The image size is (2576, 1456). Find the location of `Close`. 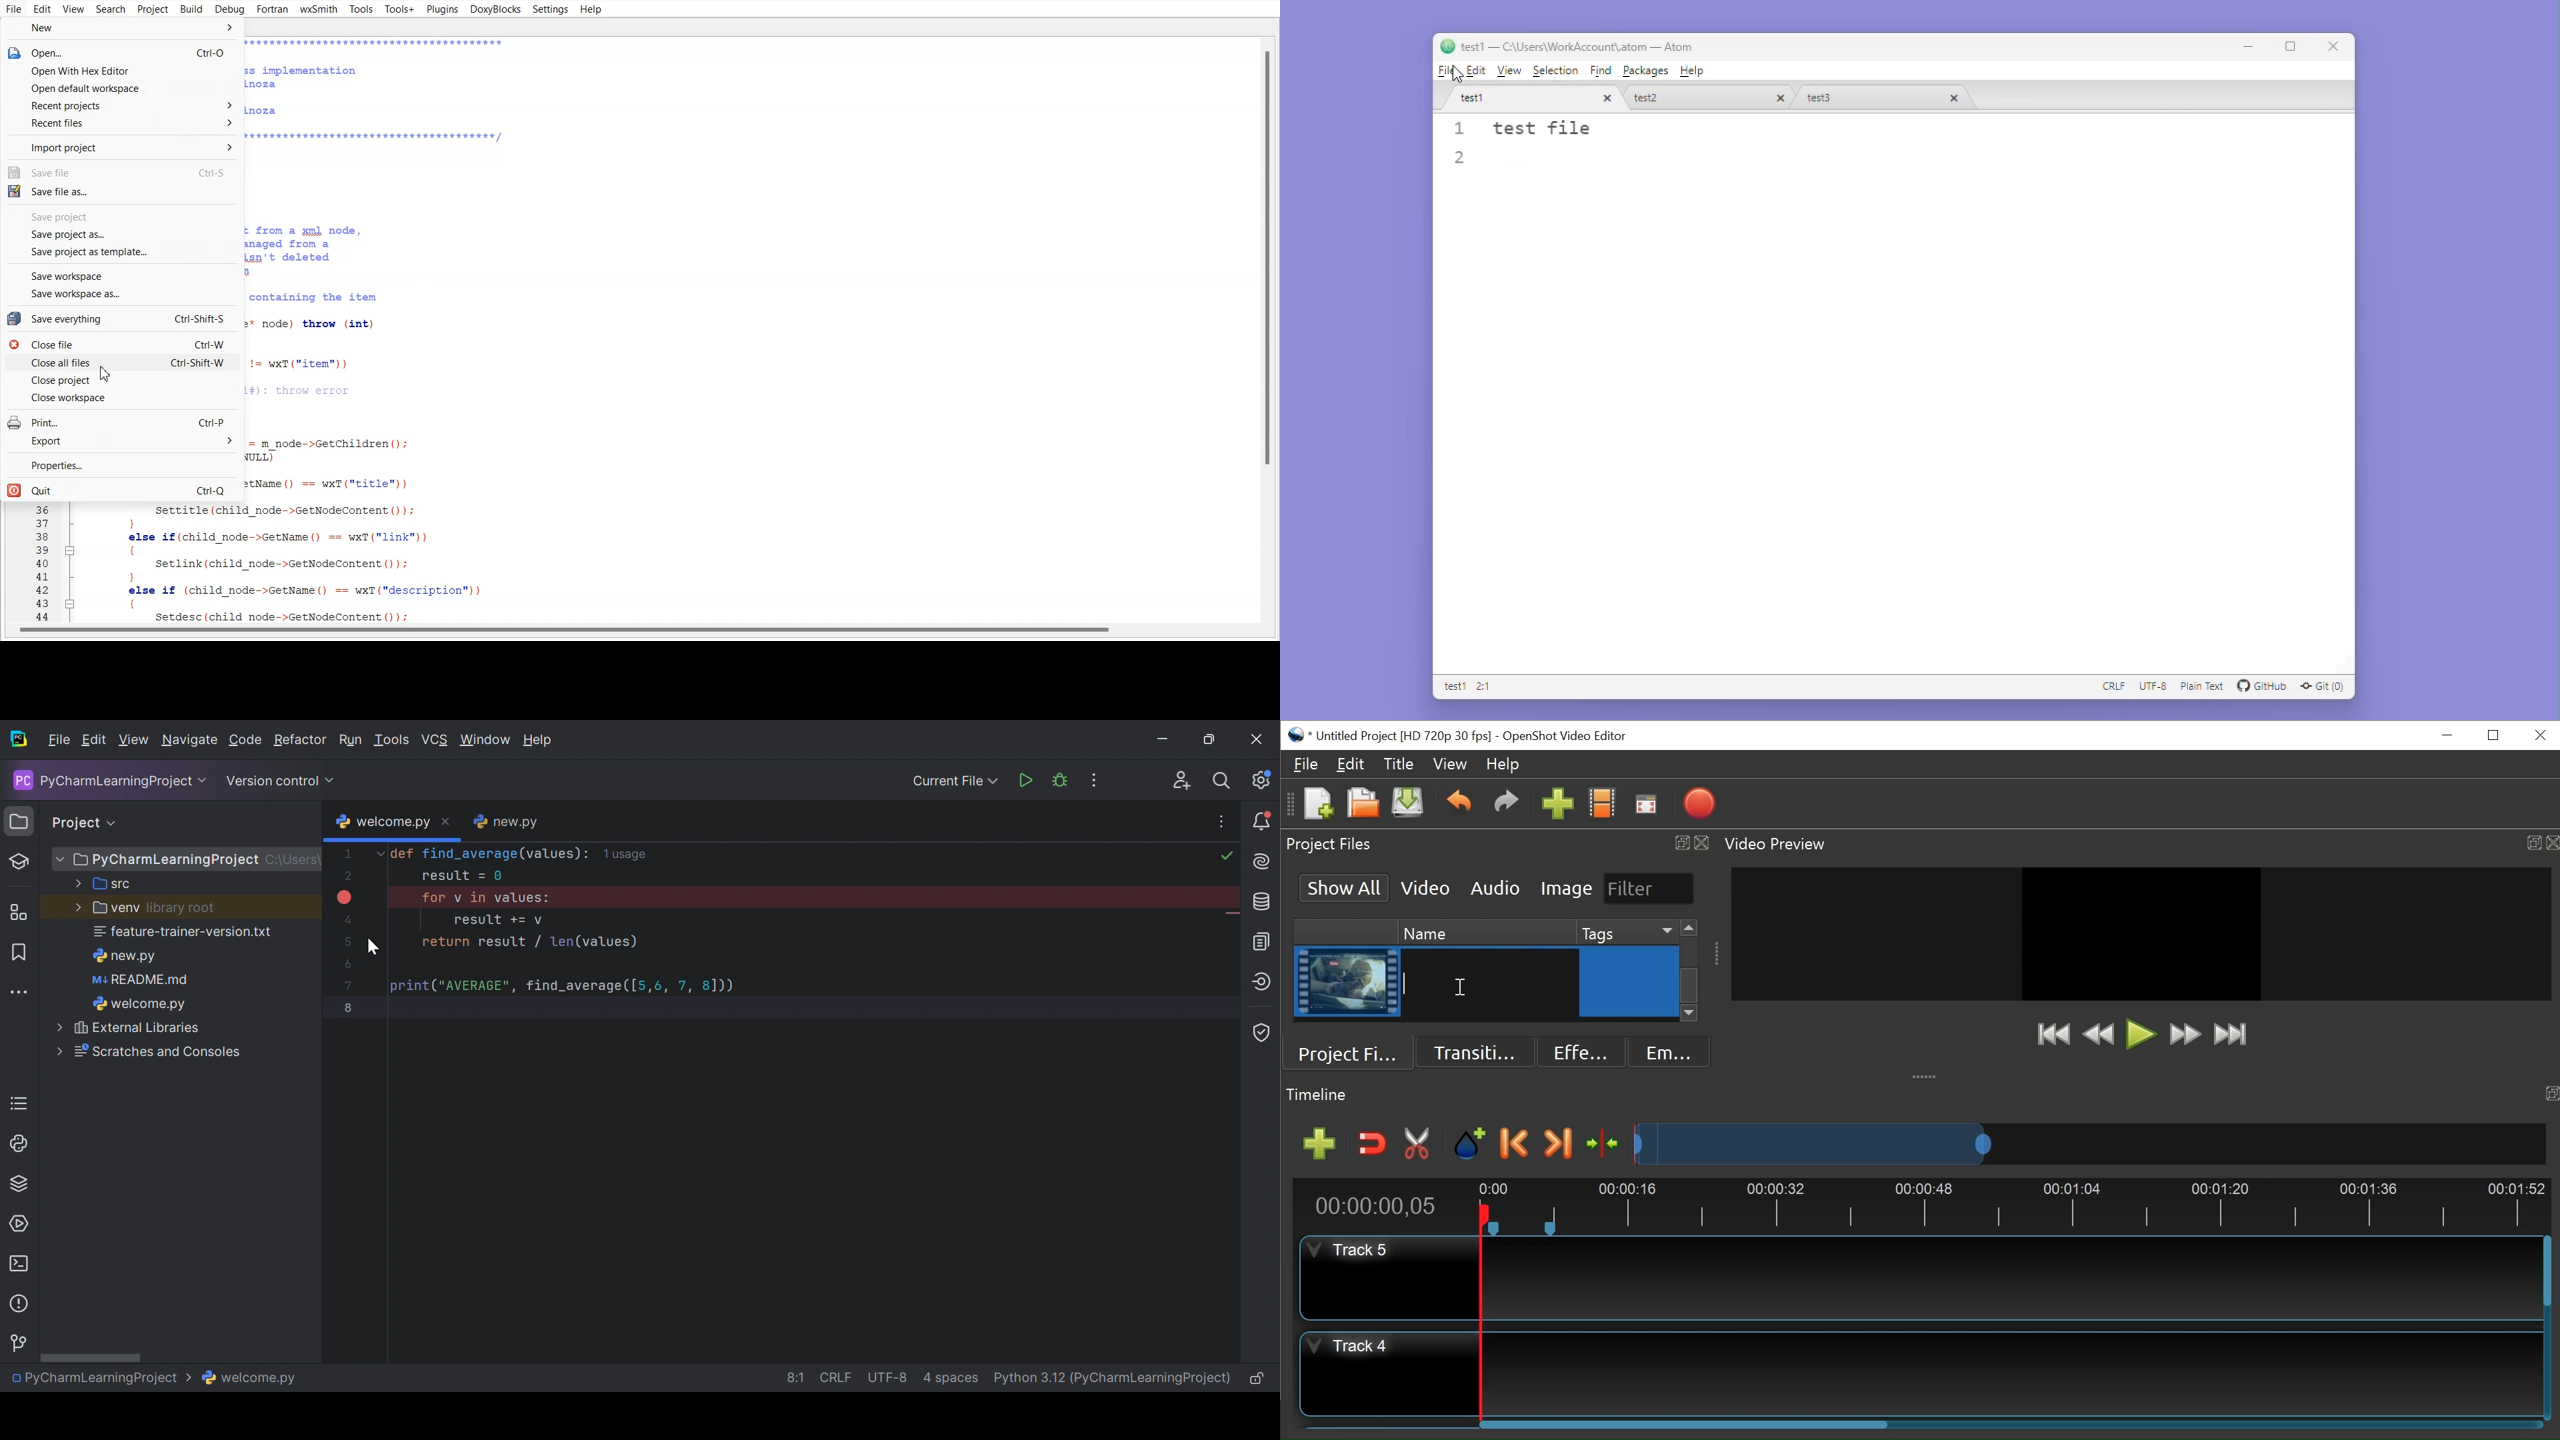

Close is located at coordinates (2539, 734).